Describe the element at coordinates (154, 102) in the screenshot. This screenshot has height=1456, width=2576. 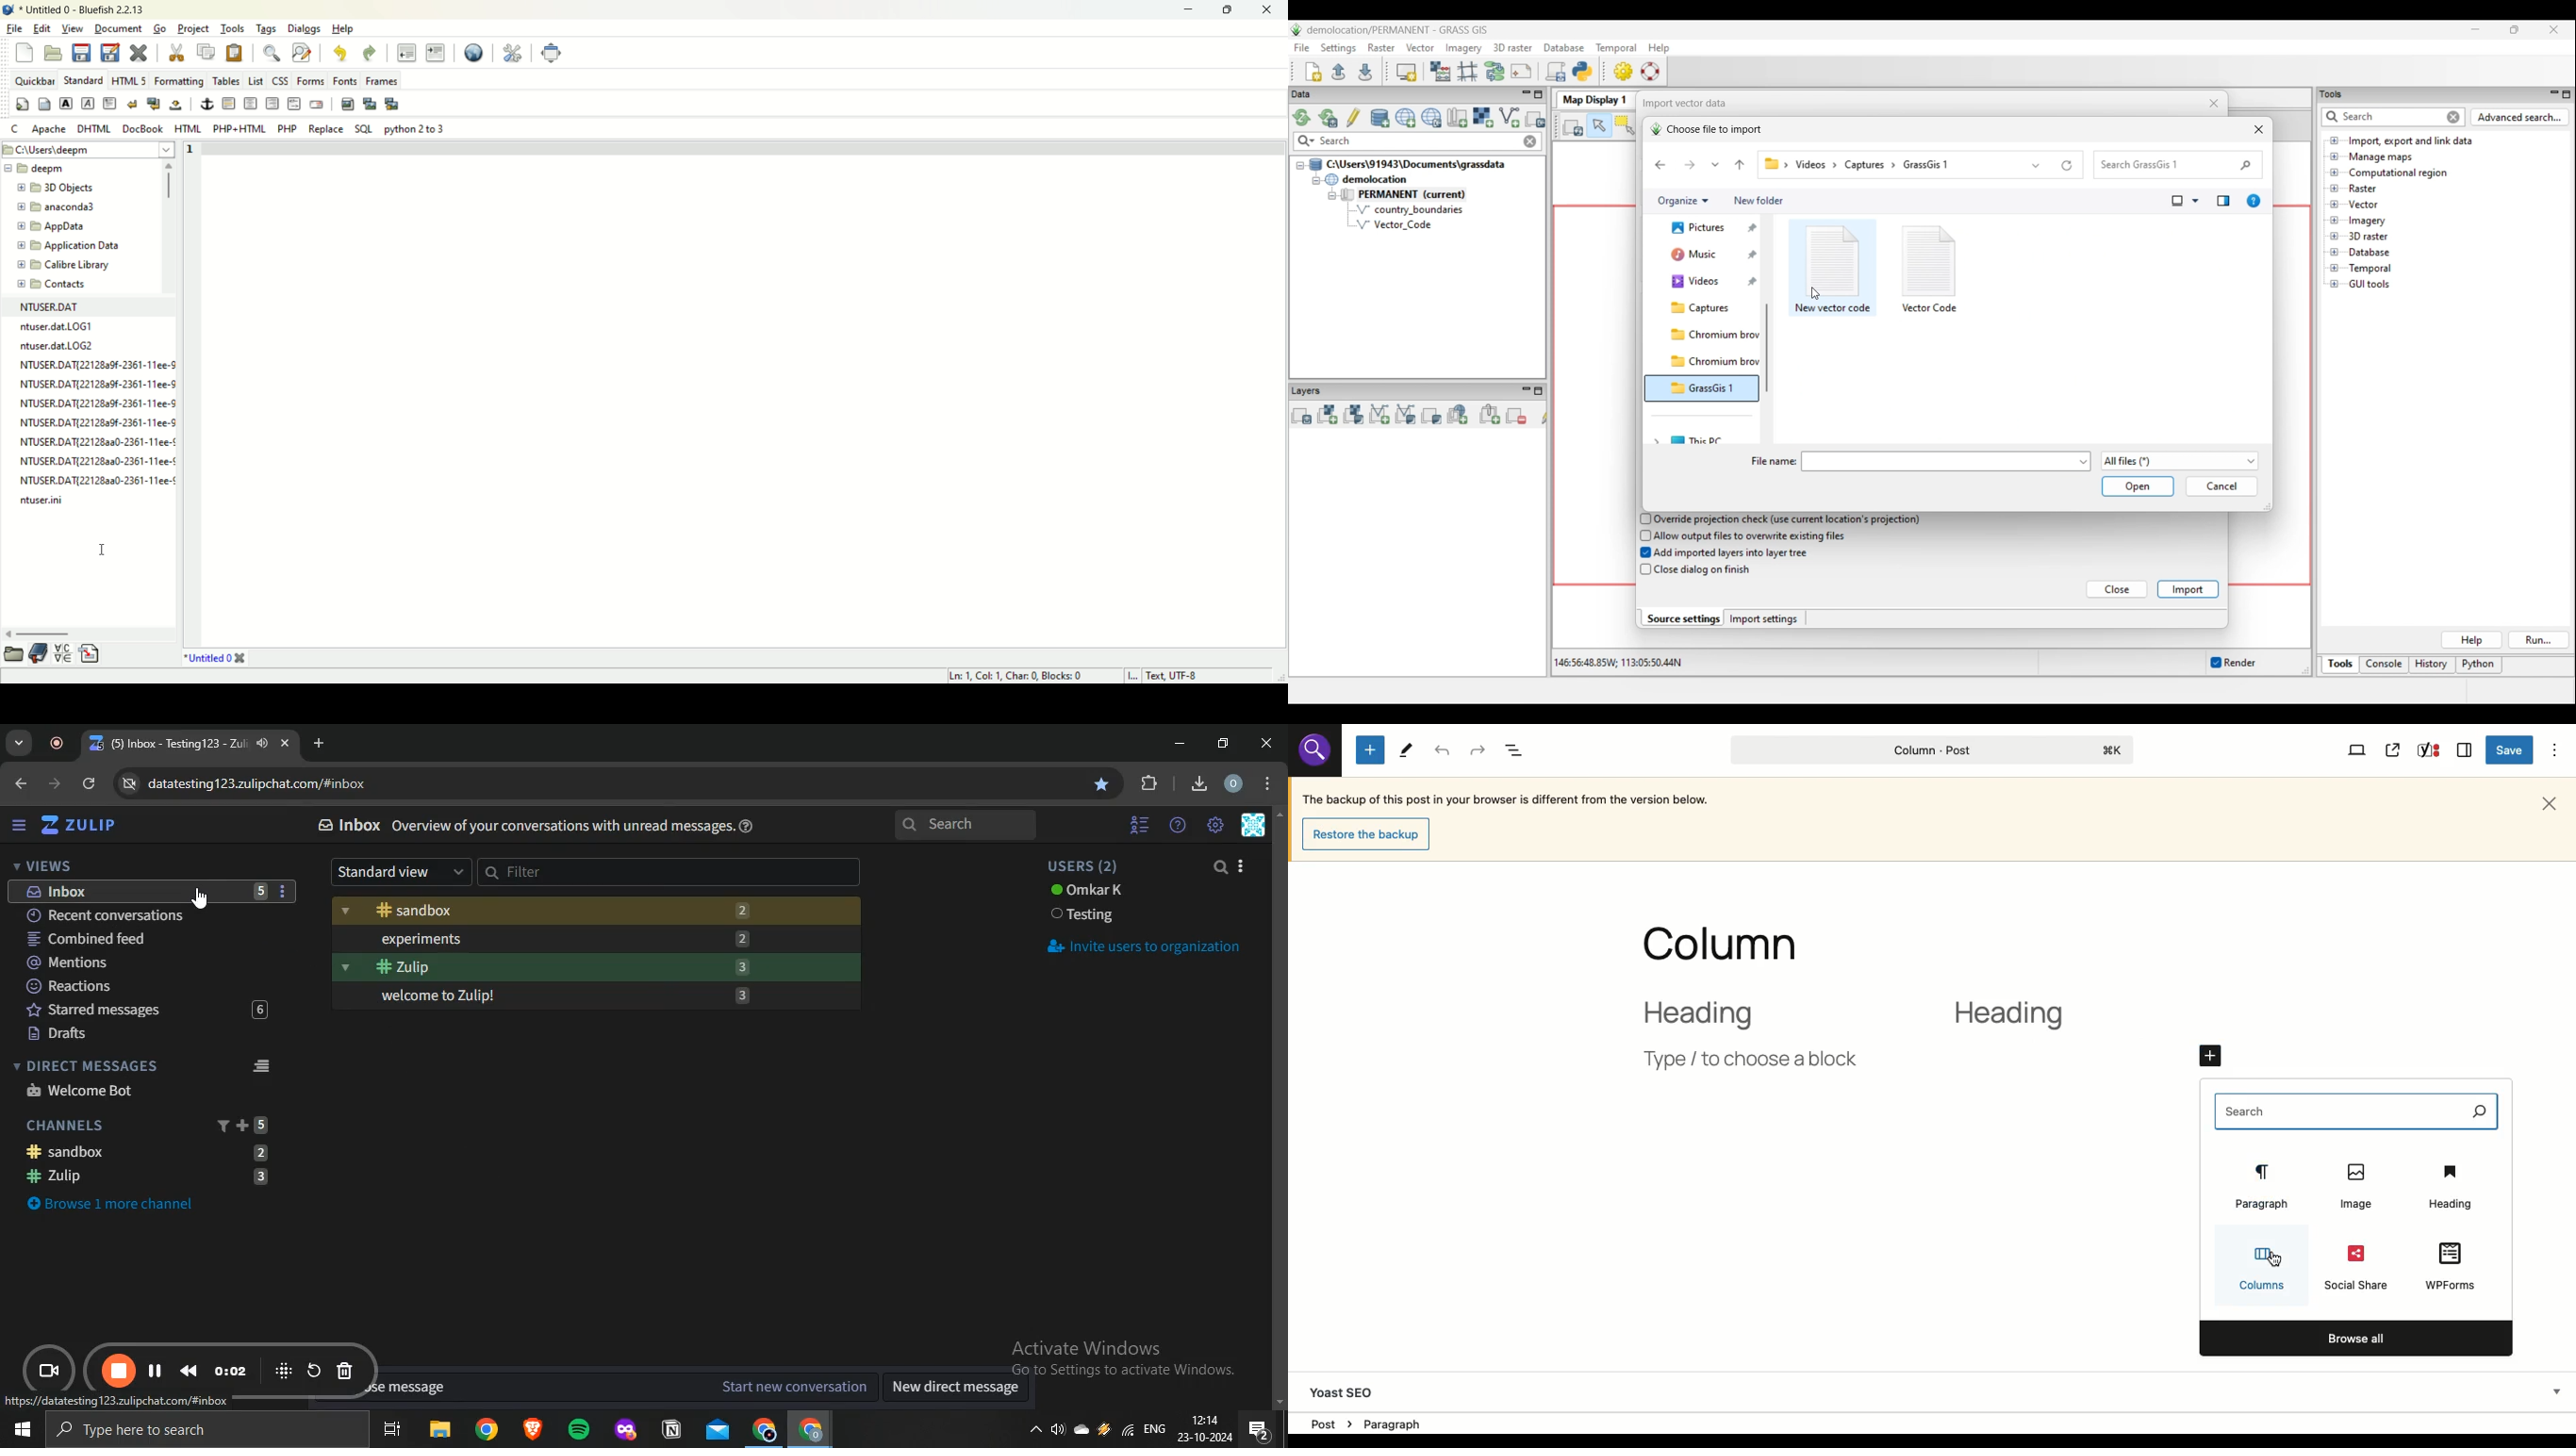
I see `break and clear` at that location.